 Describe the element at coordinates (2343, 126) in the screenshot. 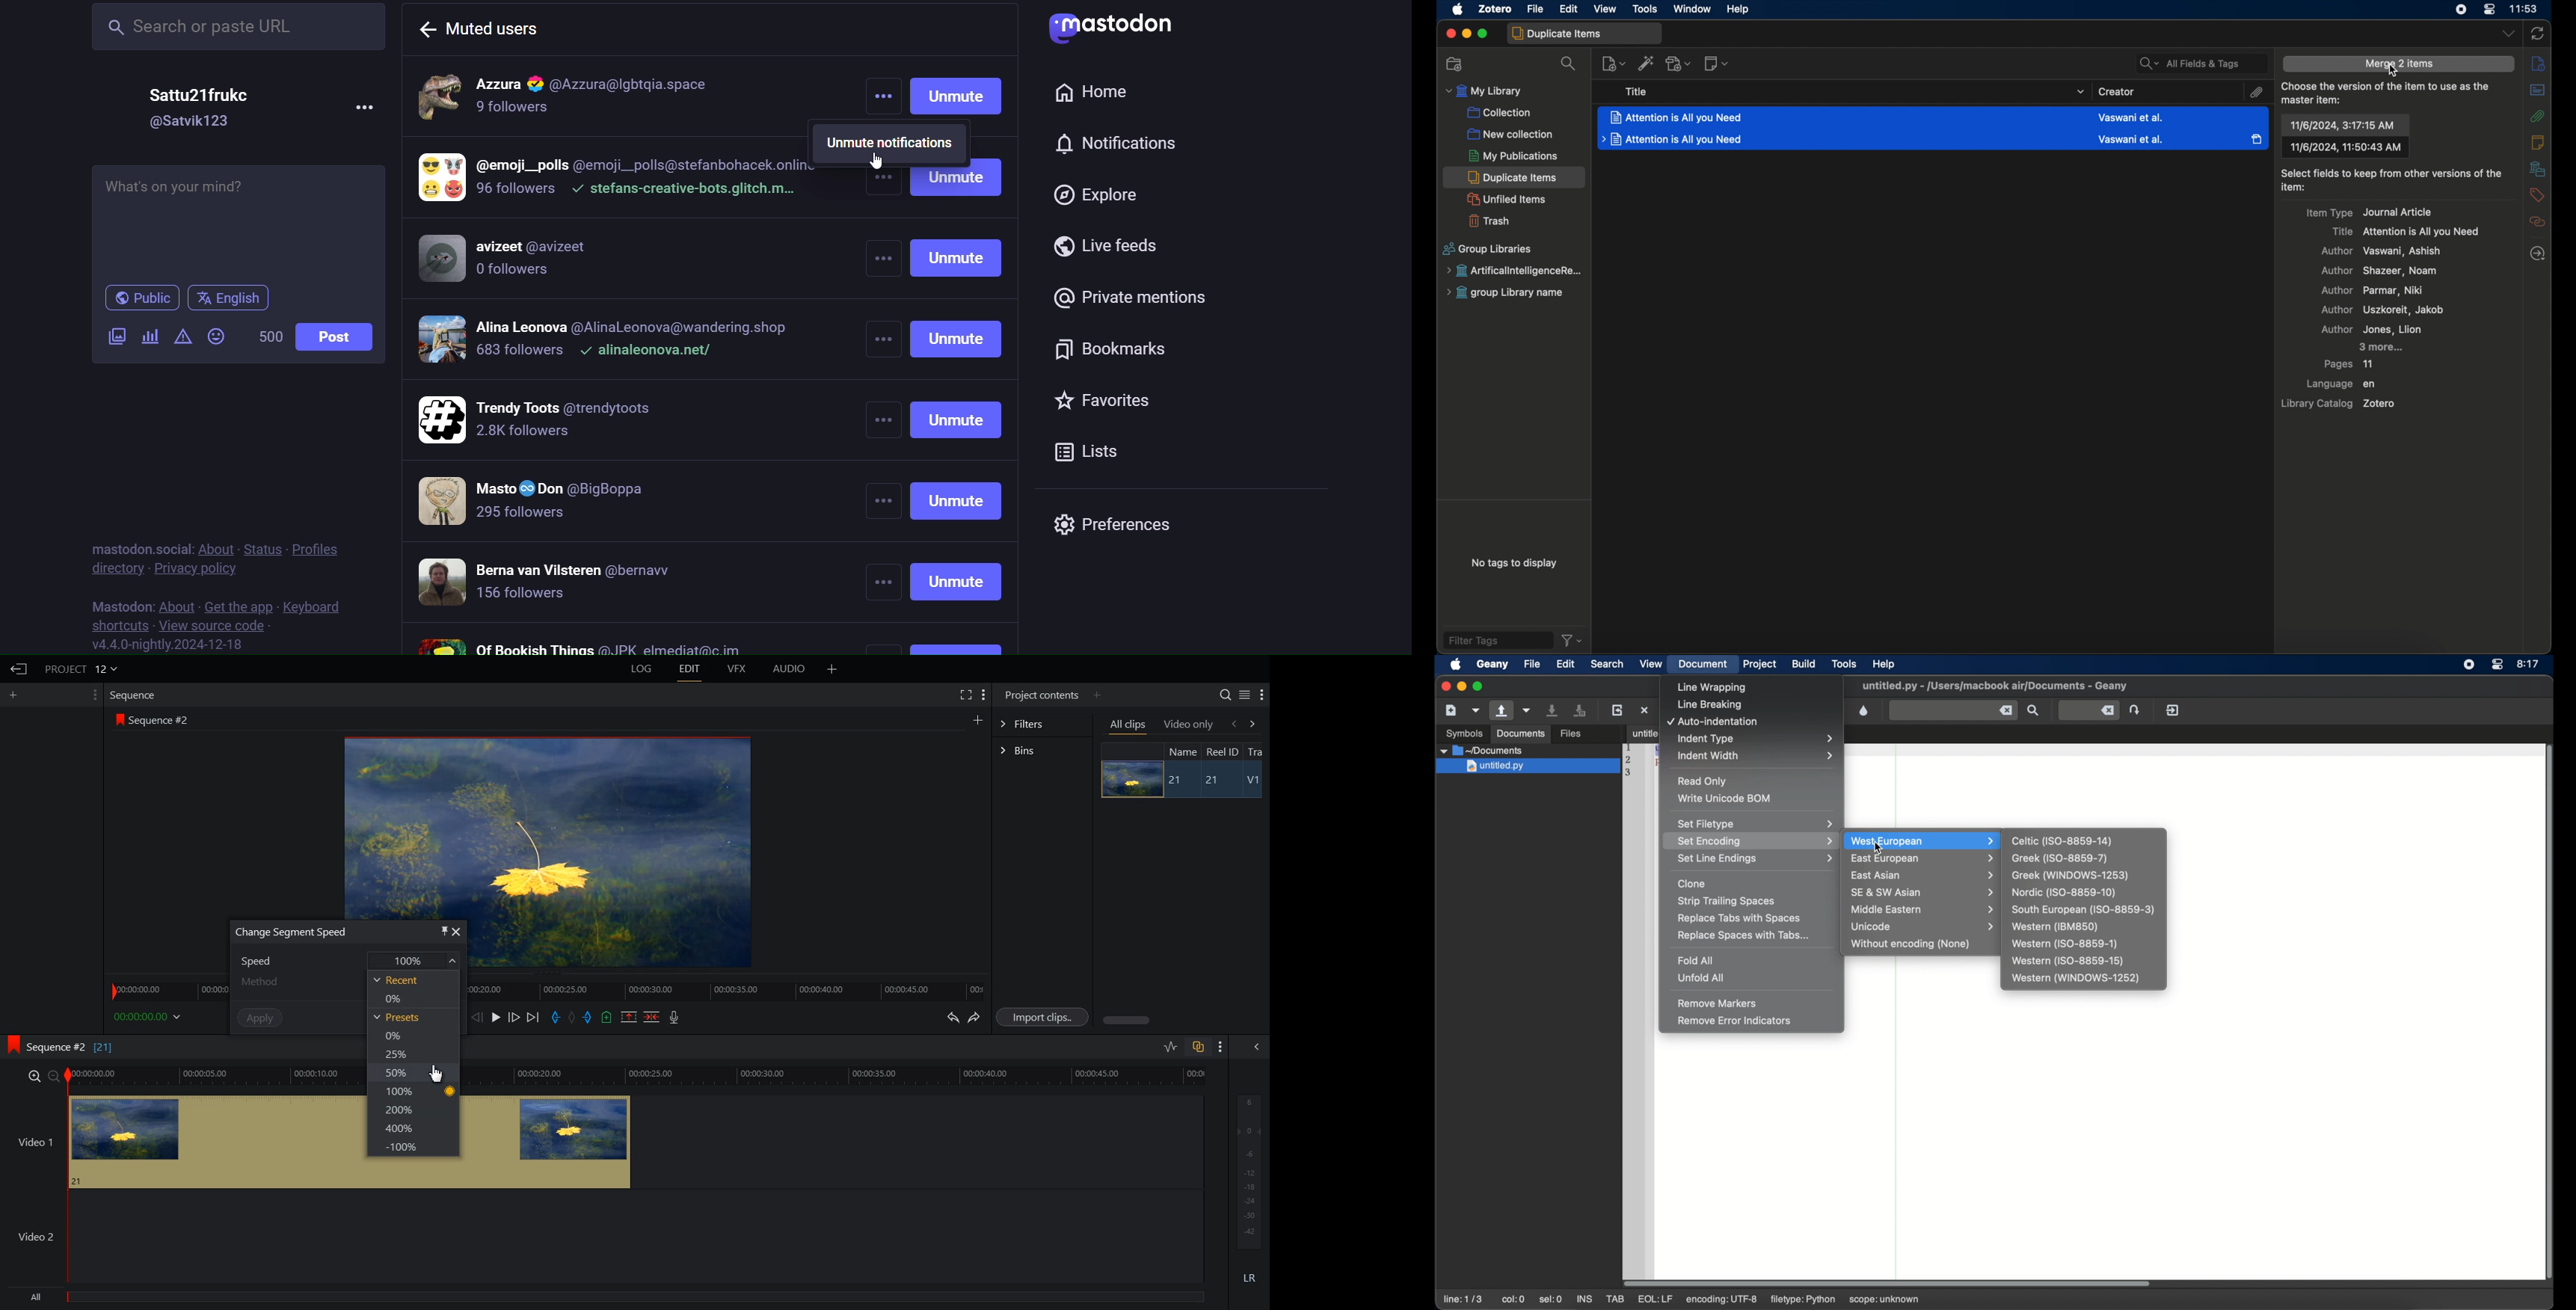

I see `date and time` at that location.